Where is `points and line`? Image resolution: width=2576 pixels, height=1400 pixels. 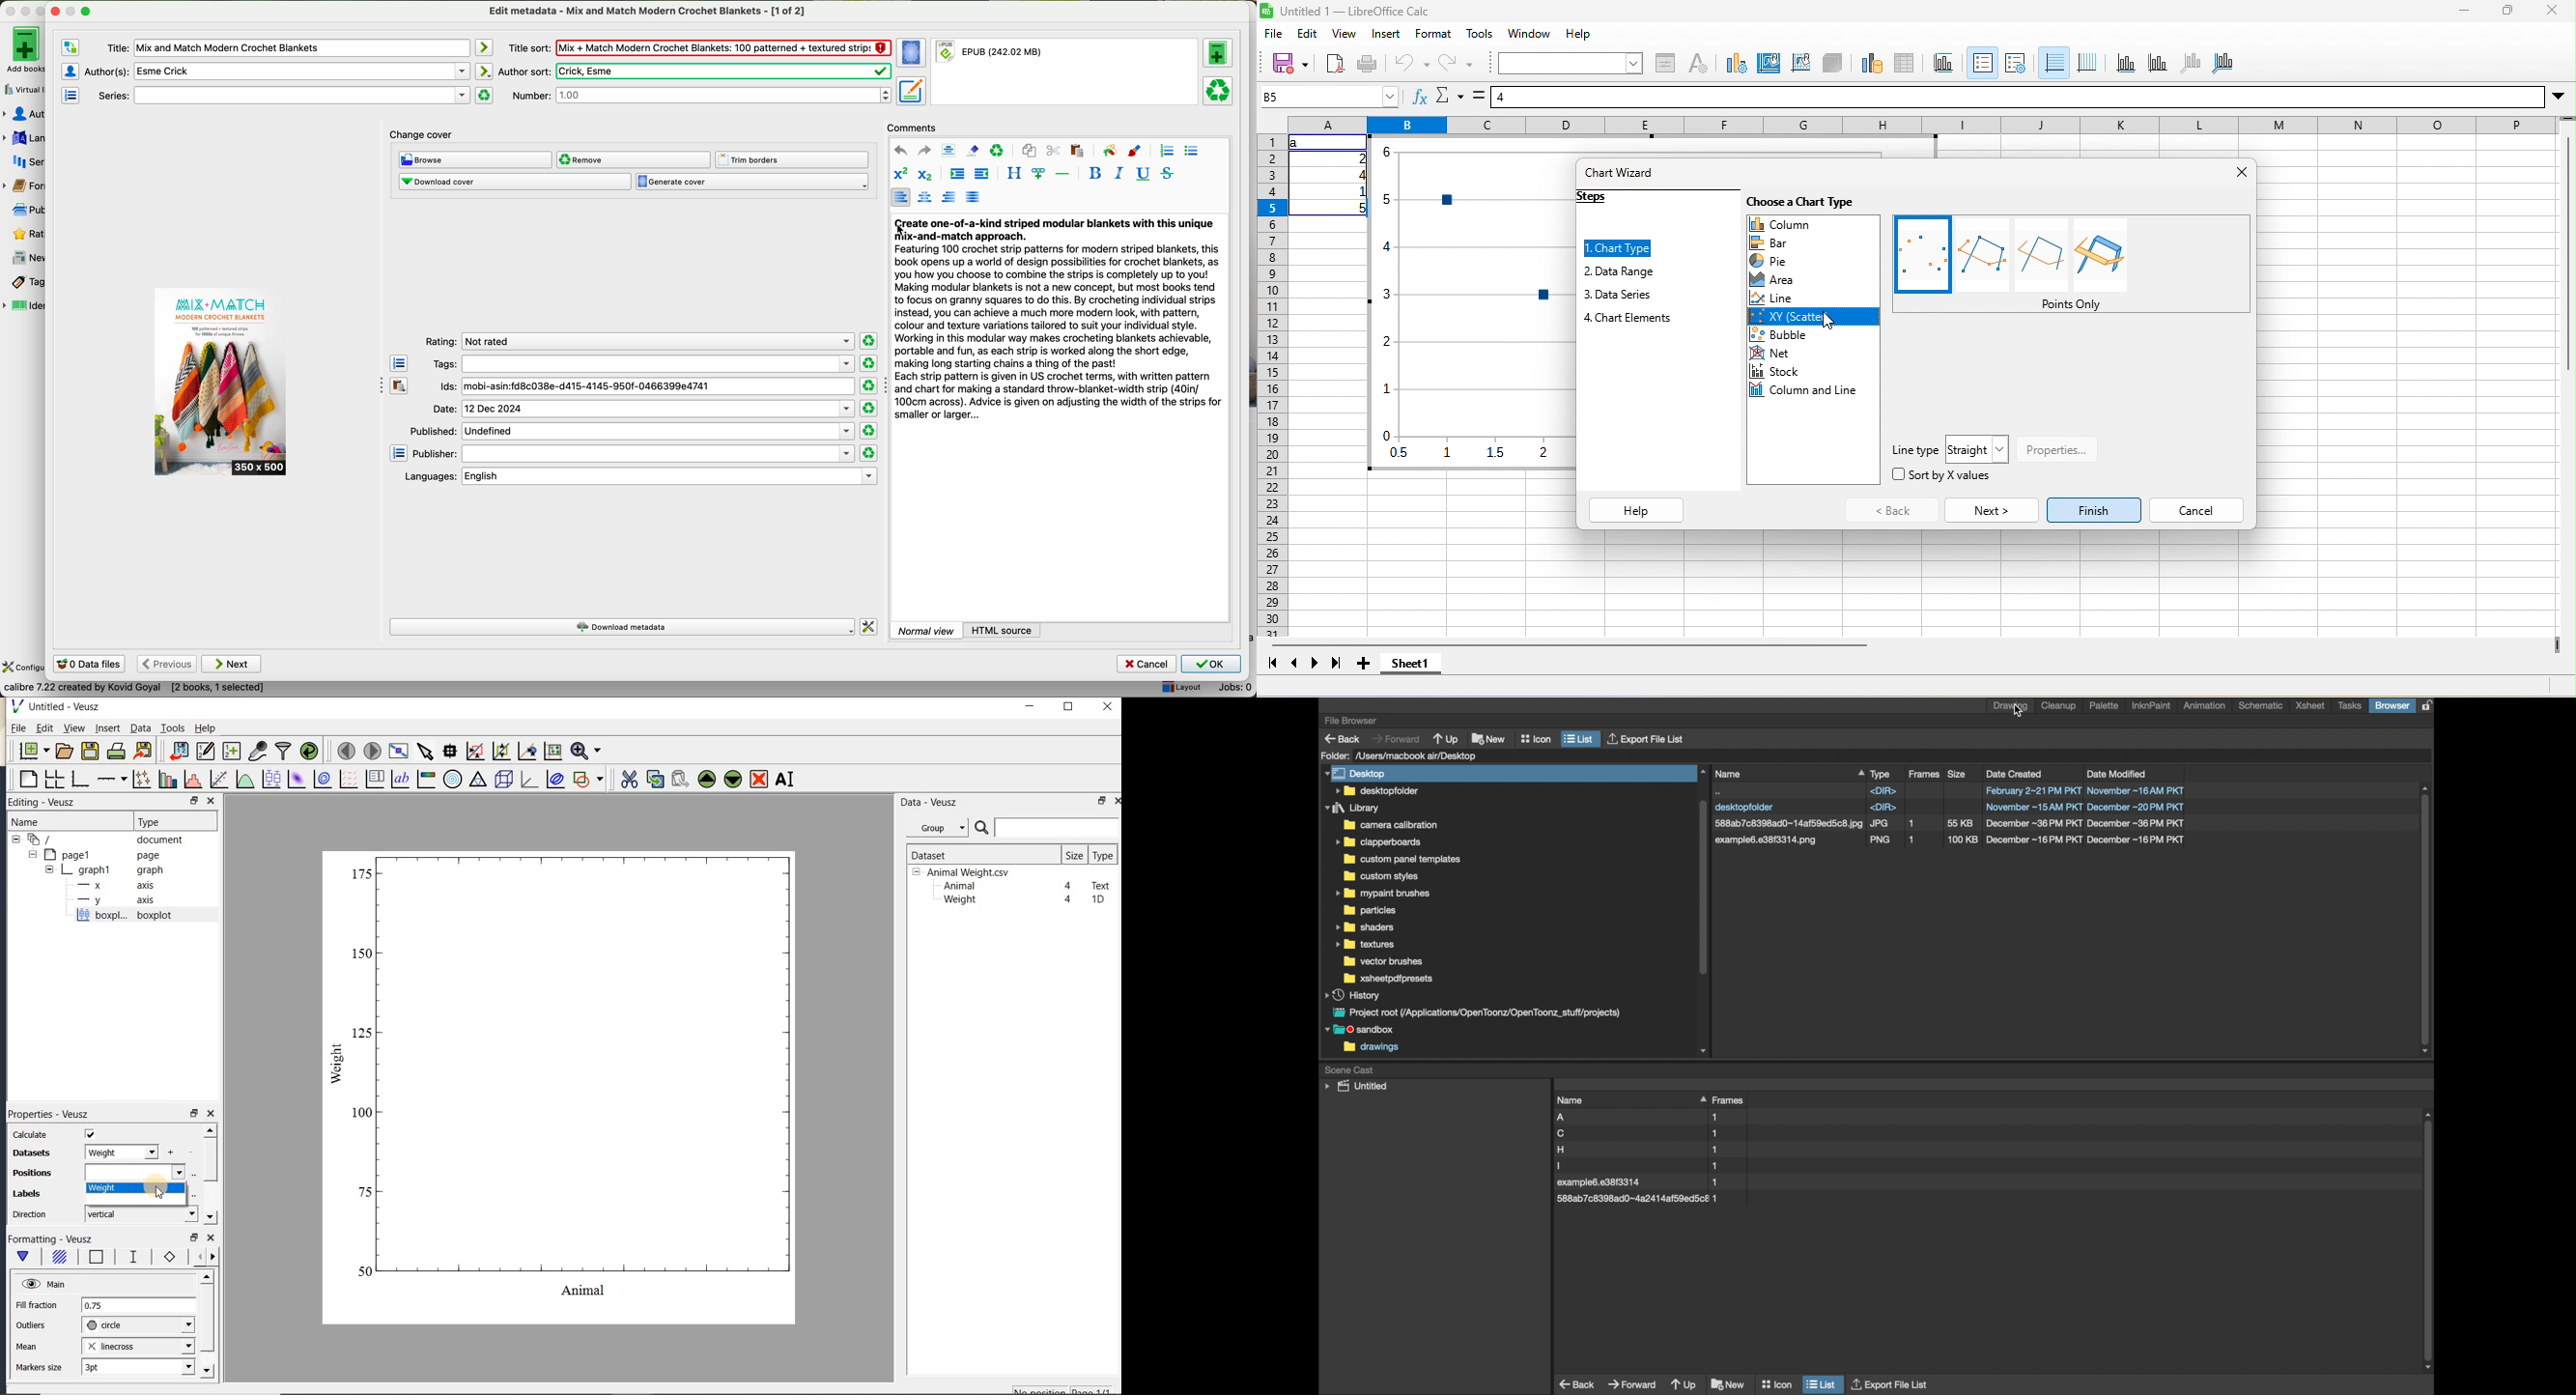
points and line is located at coordinates (1983, 255).